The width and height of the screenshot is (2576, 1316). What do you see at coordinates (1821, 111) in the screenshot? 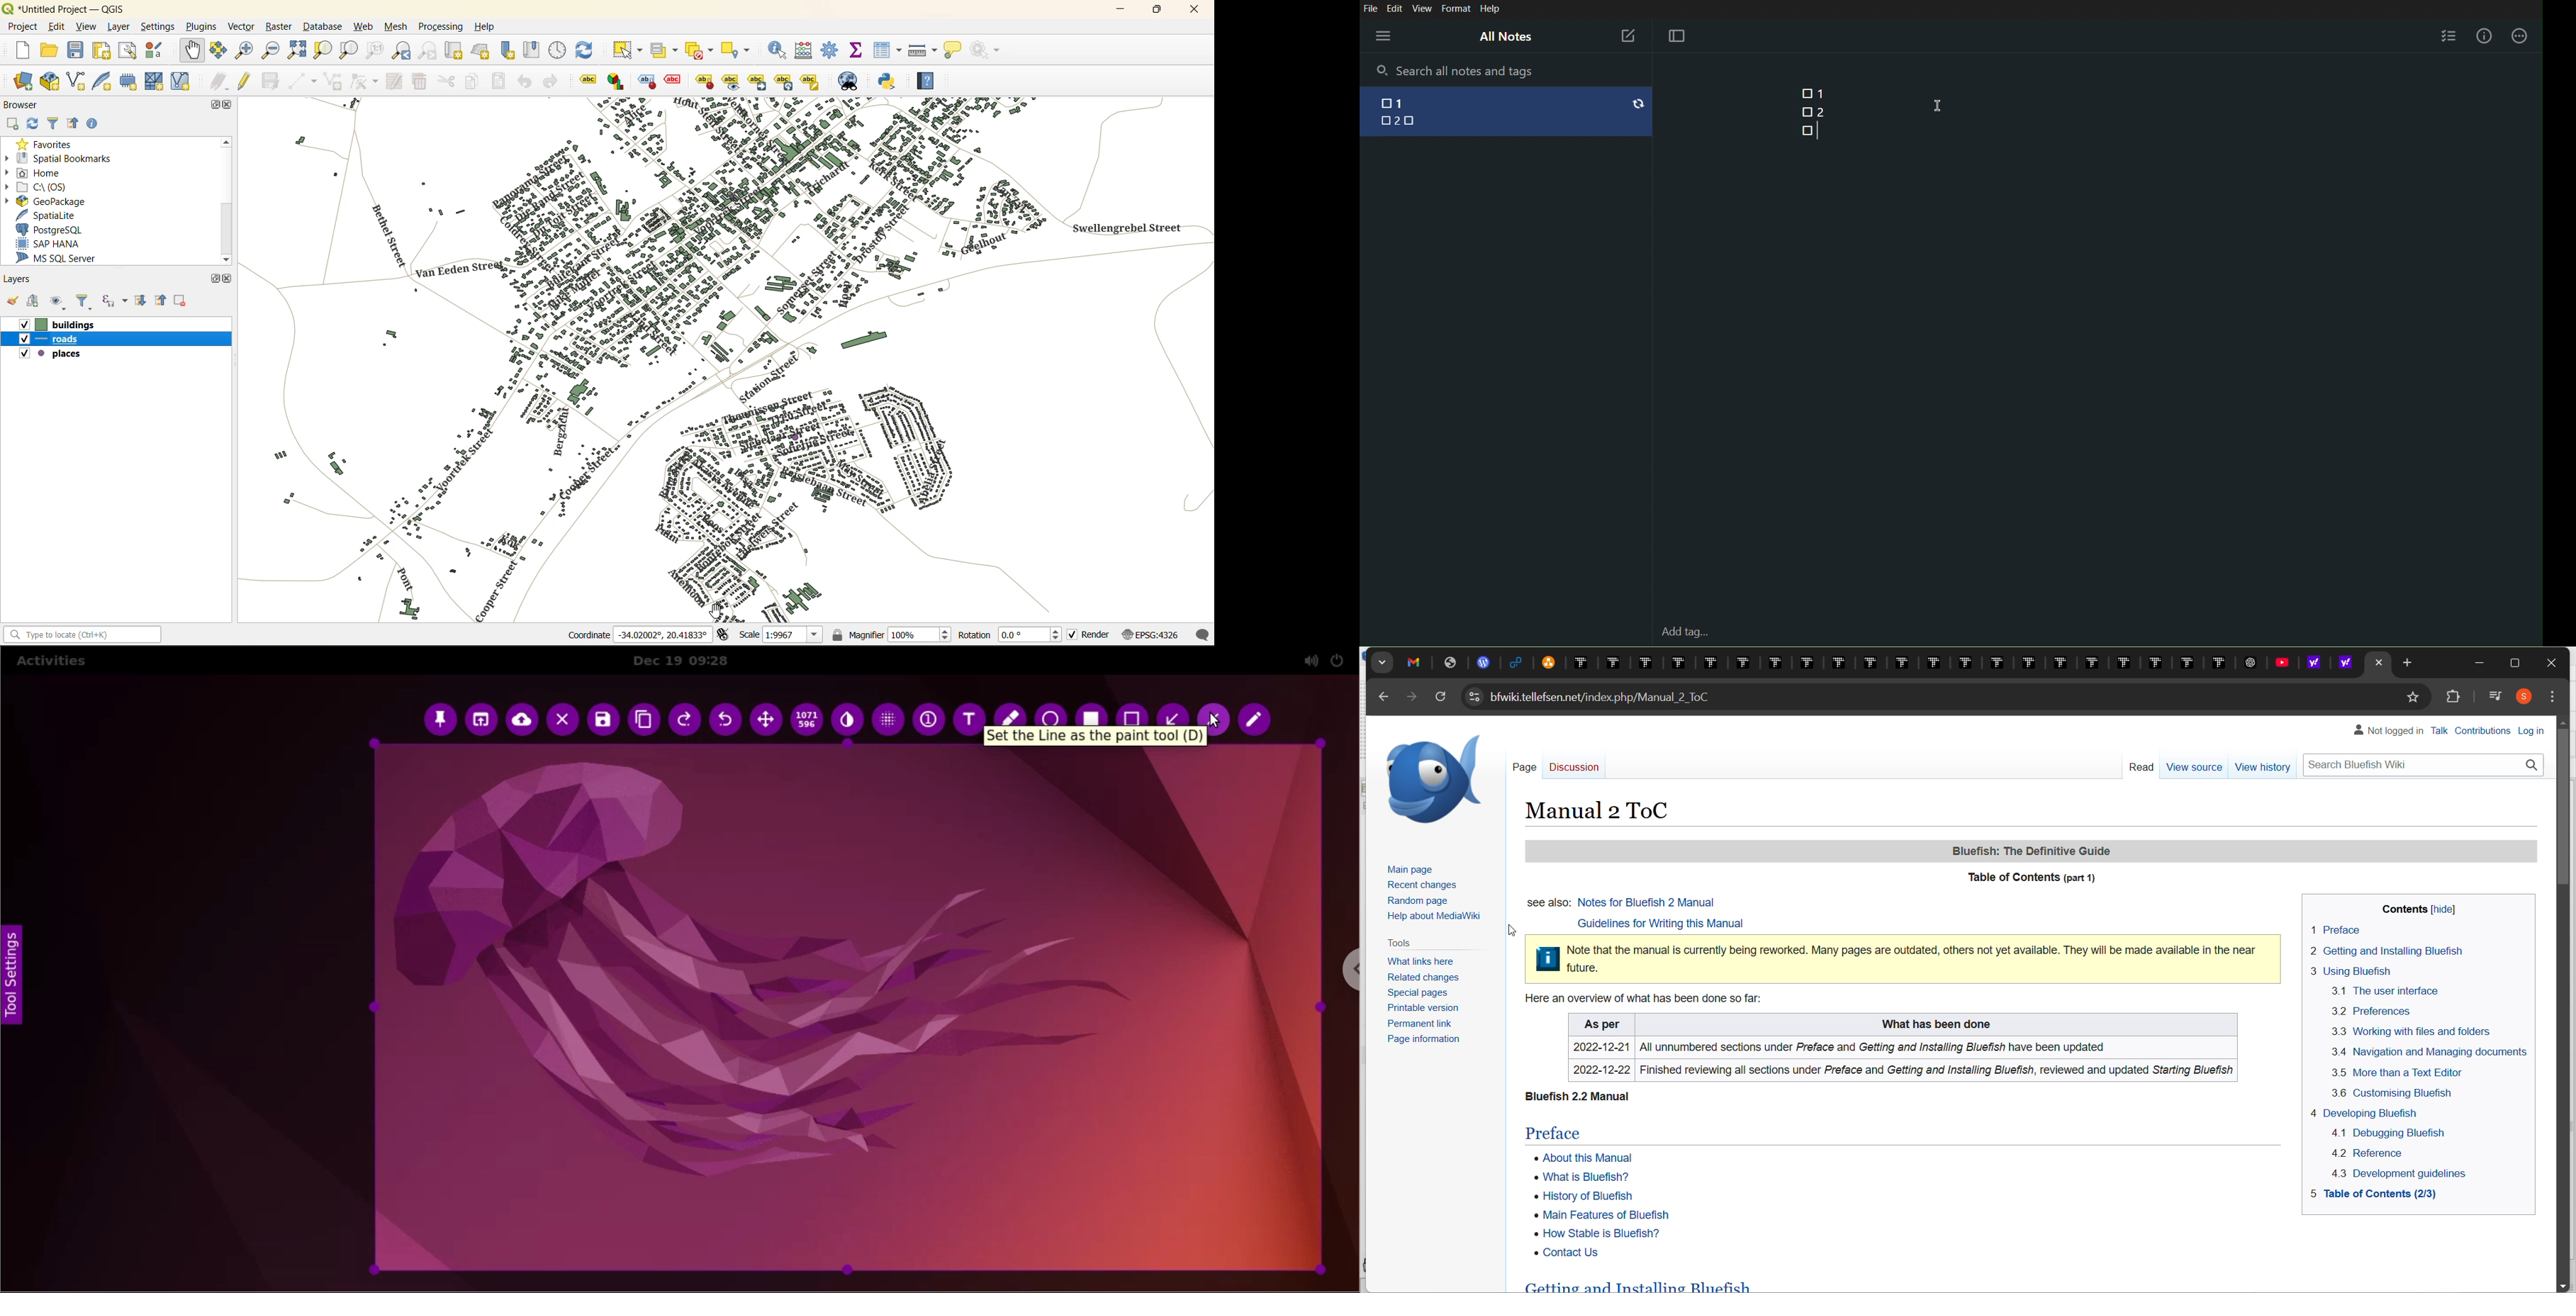
I see `2` at bounding box center [1821, 111].